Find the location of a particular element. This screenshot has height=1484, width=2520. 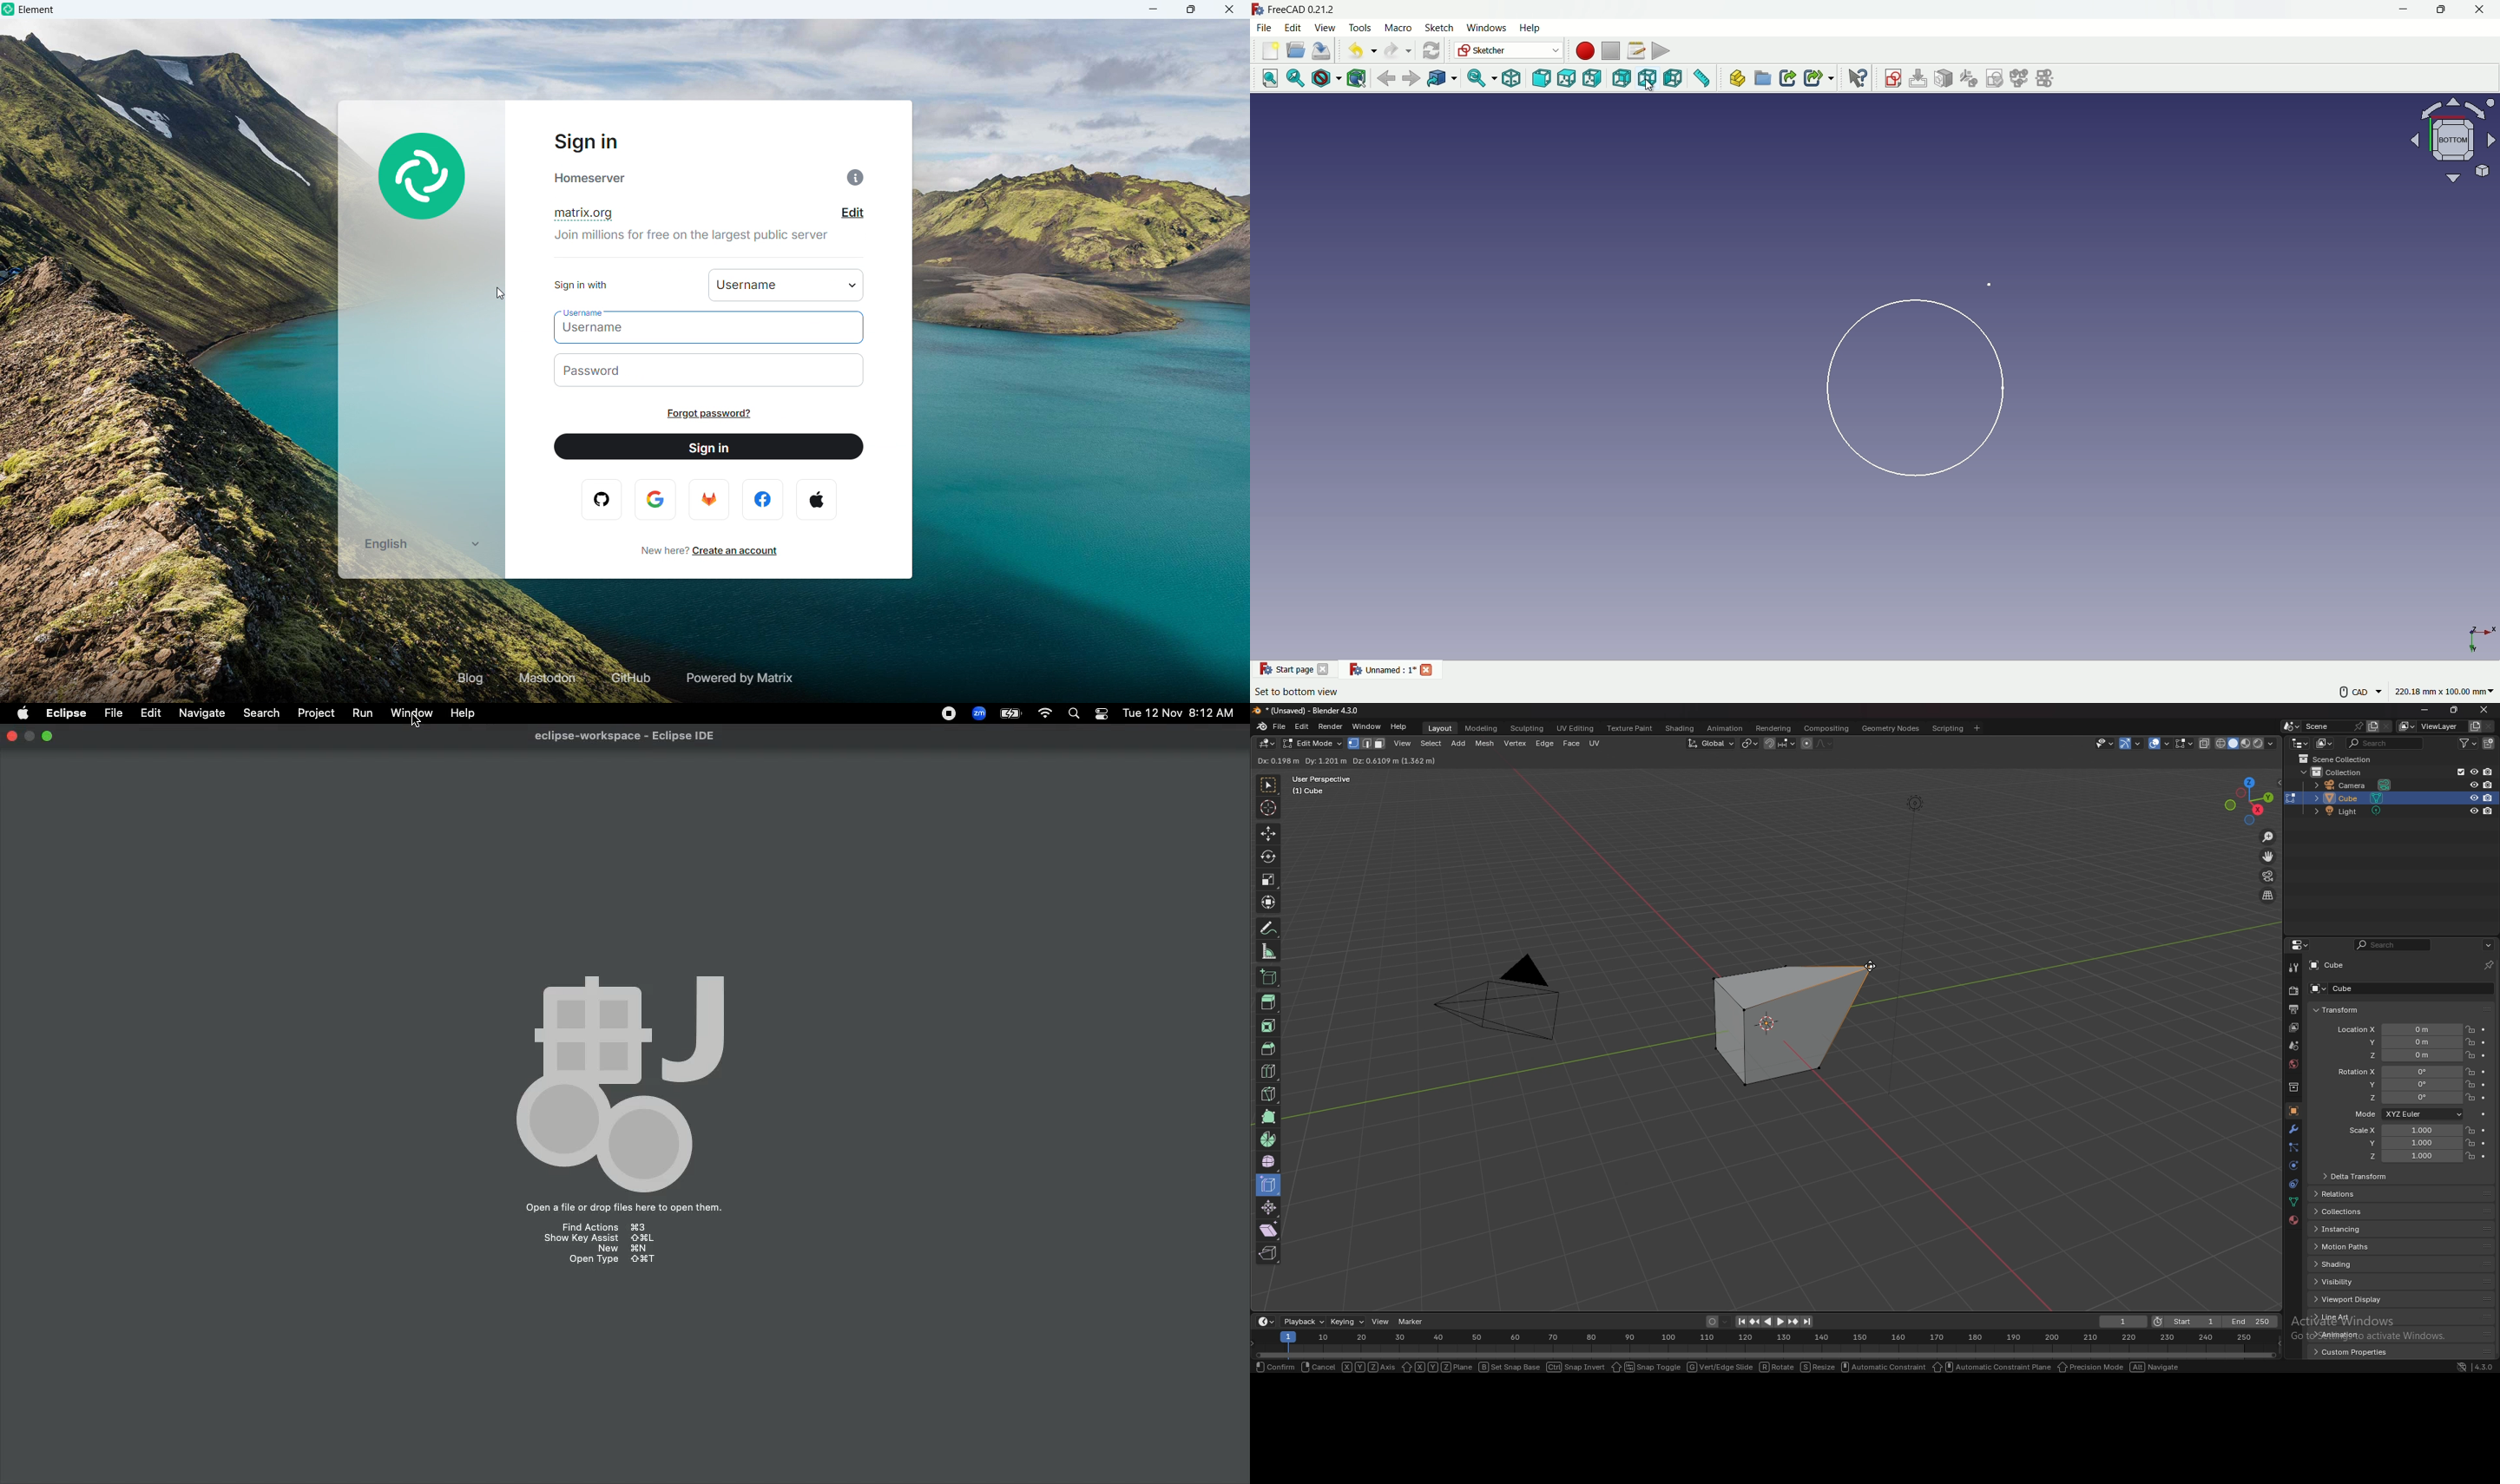

proportional editing object is located at coordinates (1807, 744).